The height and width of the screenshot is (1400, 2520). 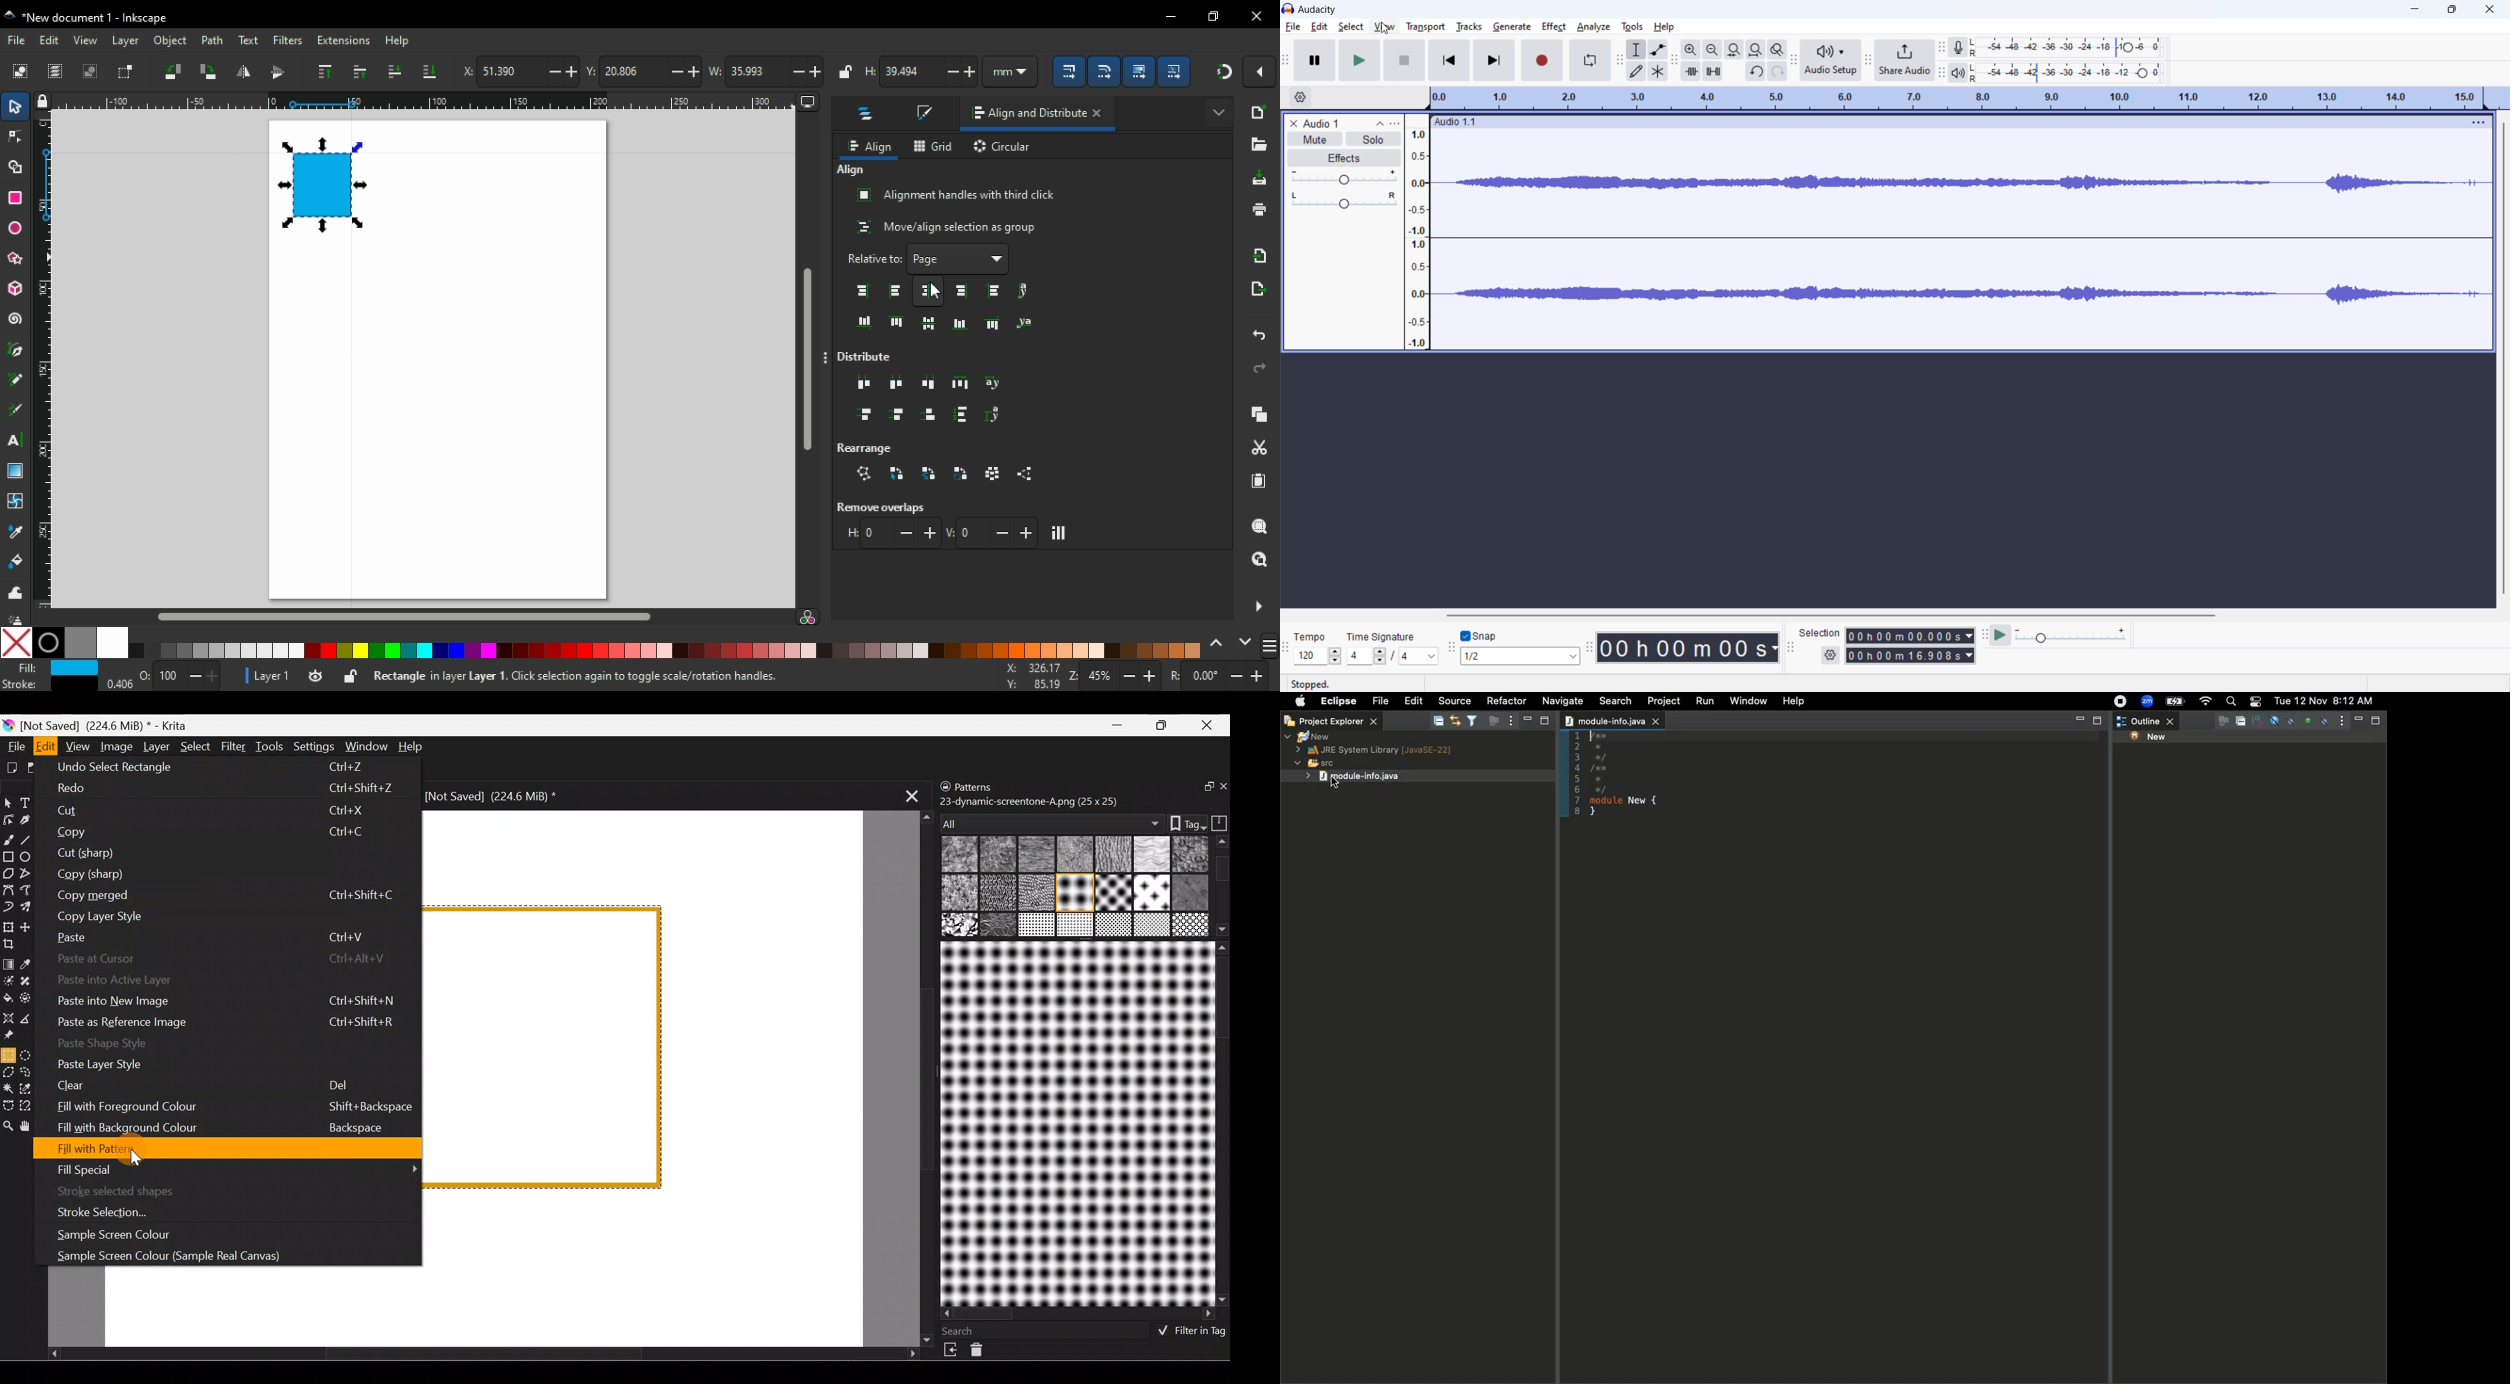 What do you see at coordinates (1756, 49) in the screenshot?
I see `fit project to width` at bounding box center [1756, 49].